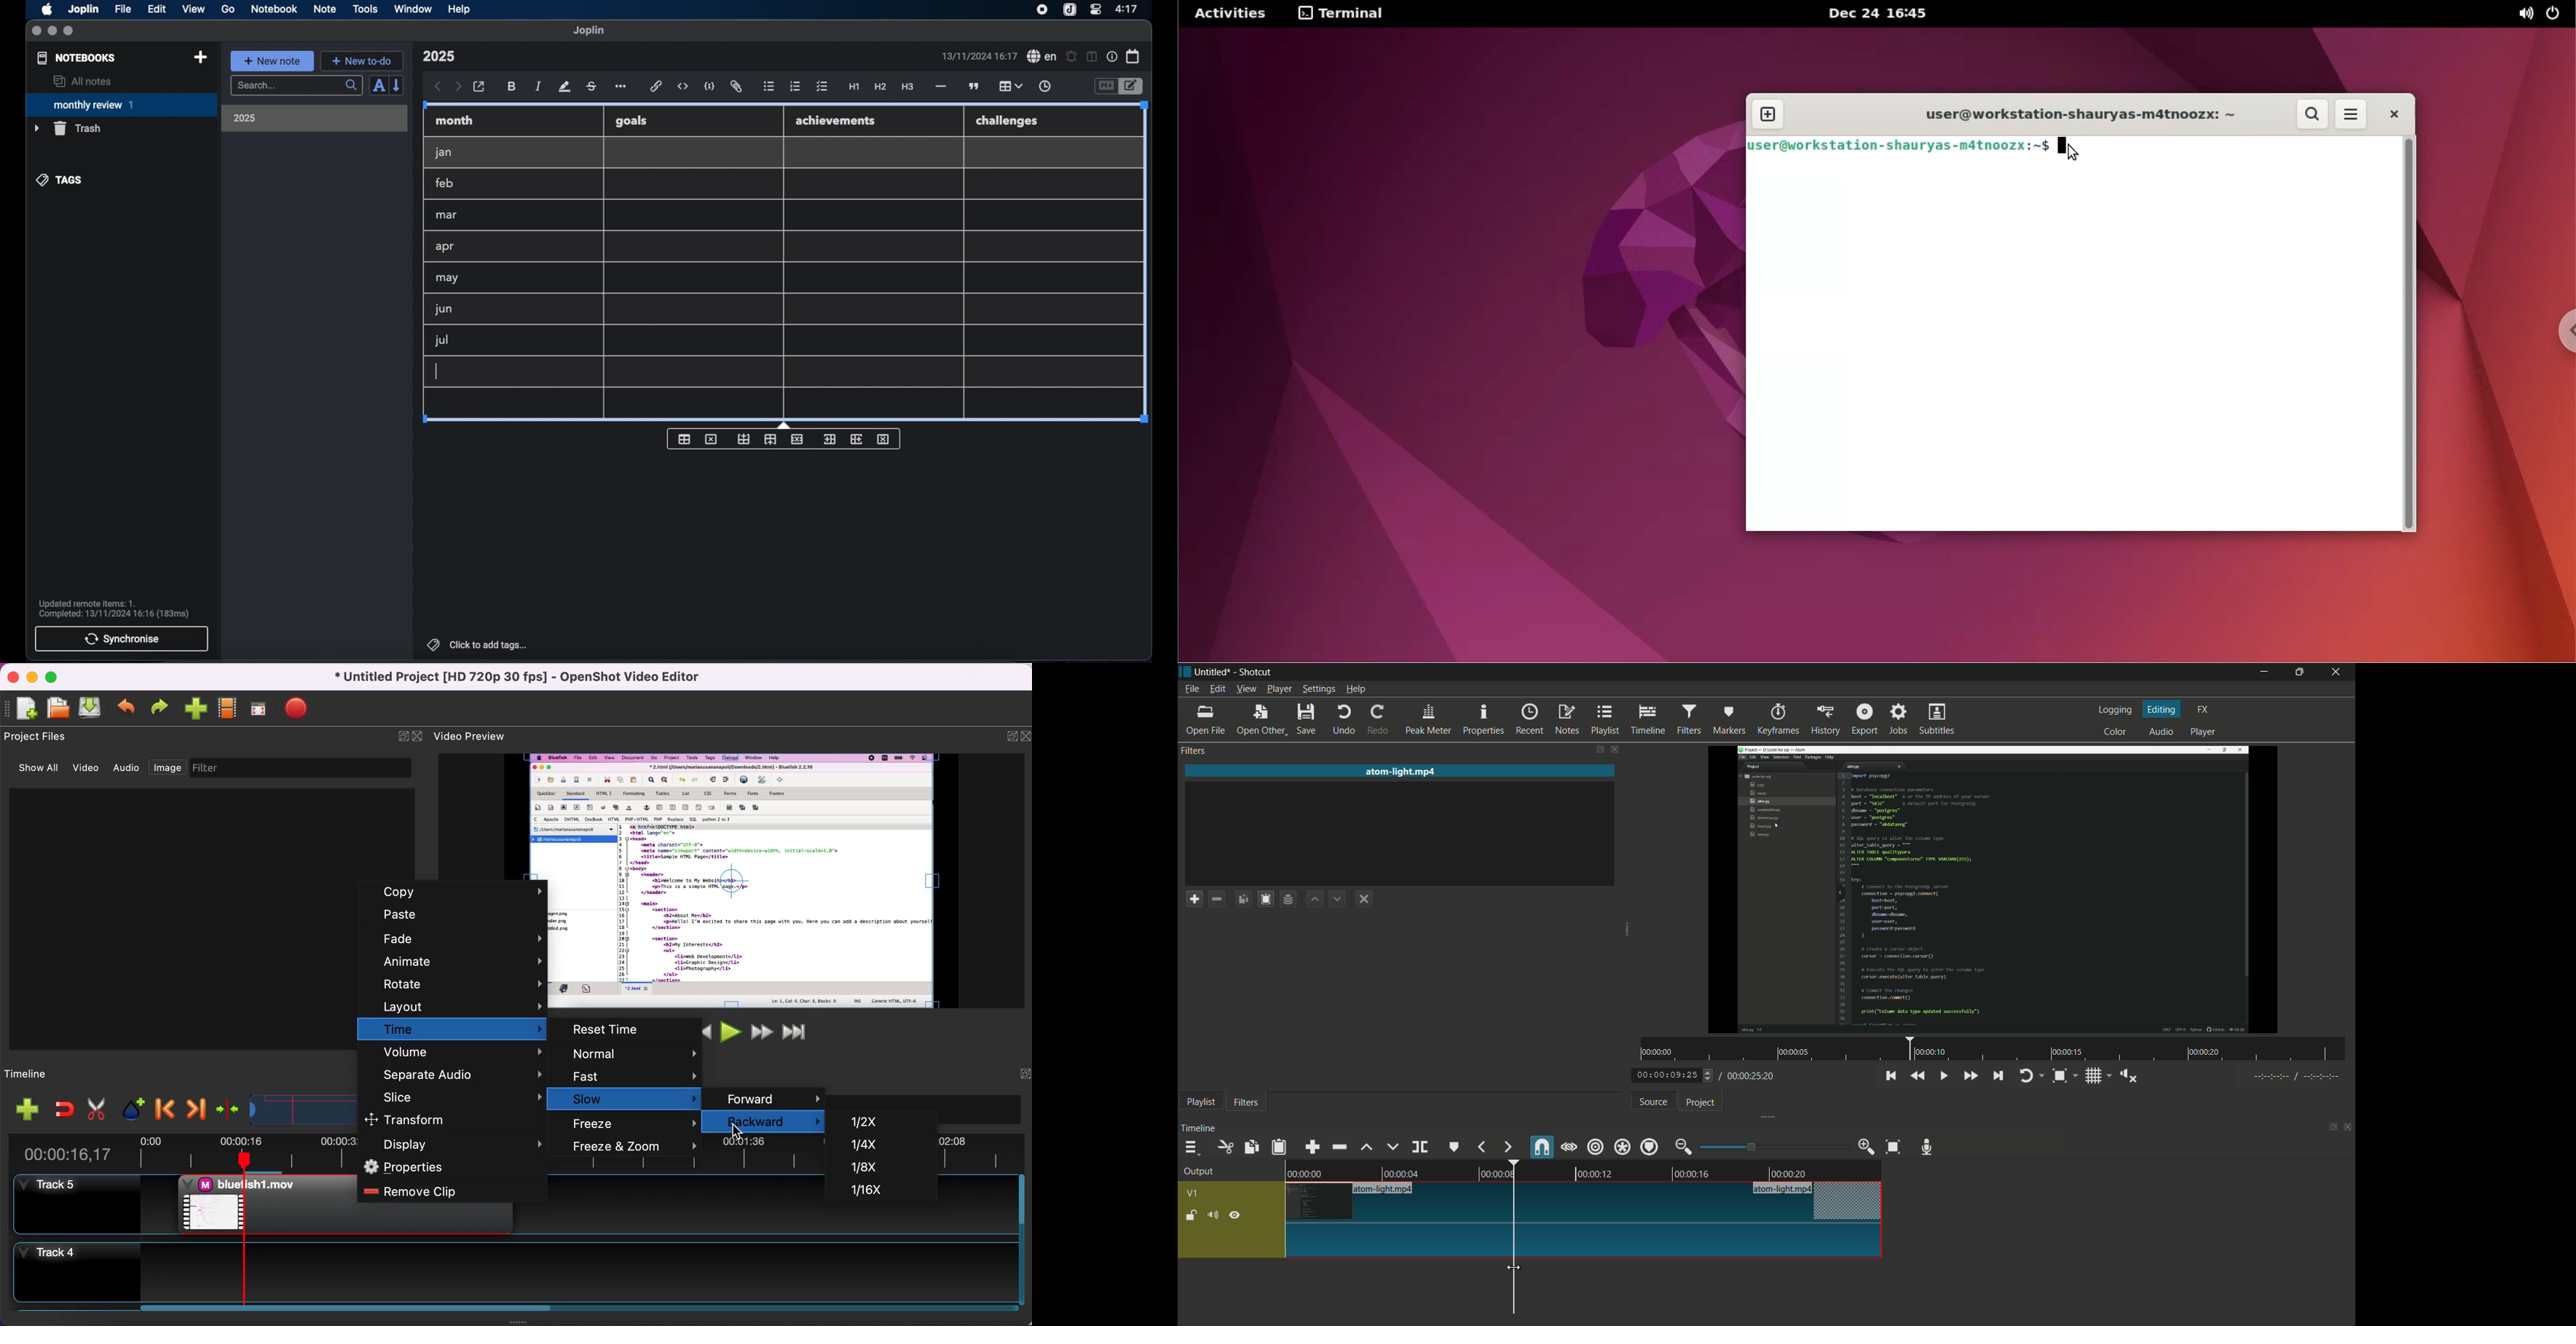  What do you see at coordinates (836, 121) in the screenshot?
I see `achievements` at bounding box center [836, 121].